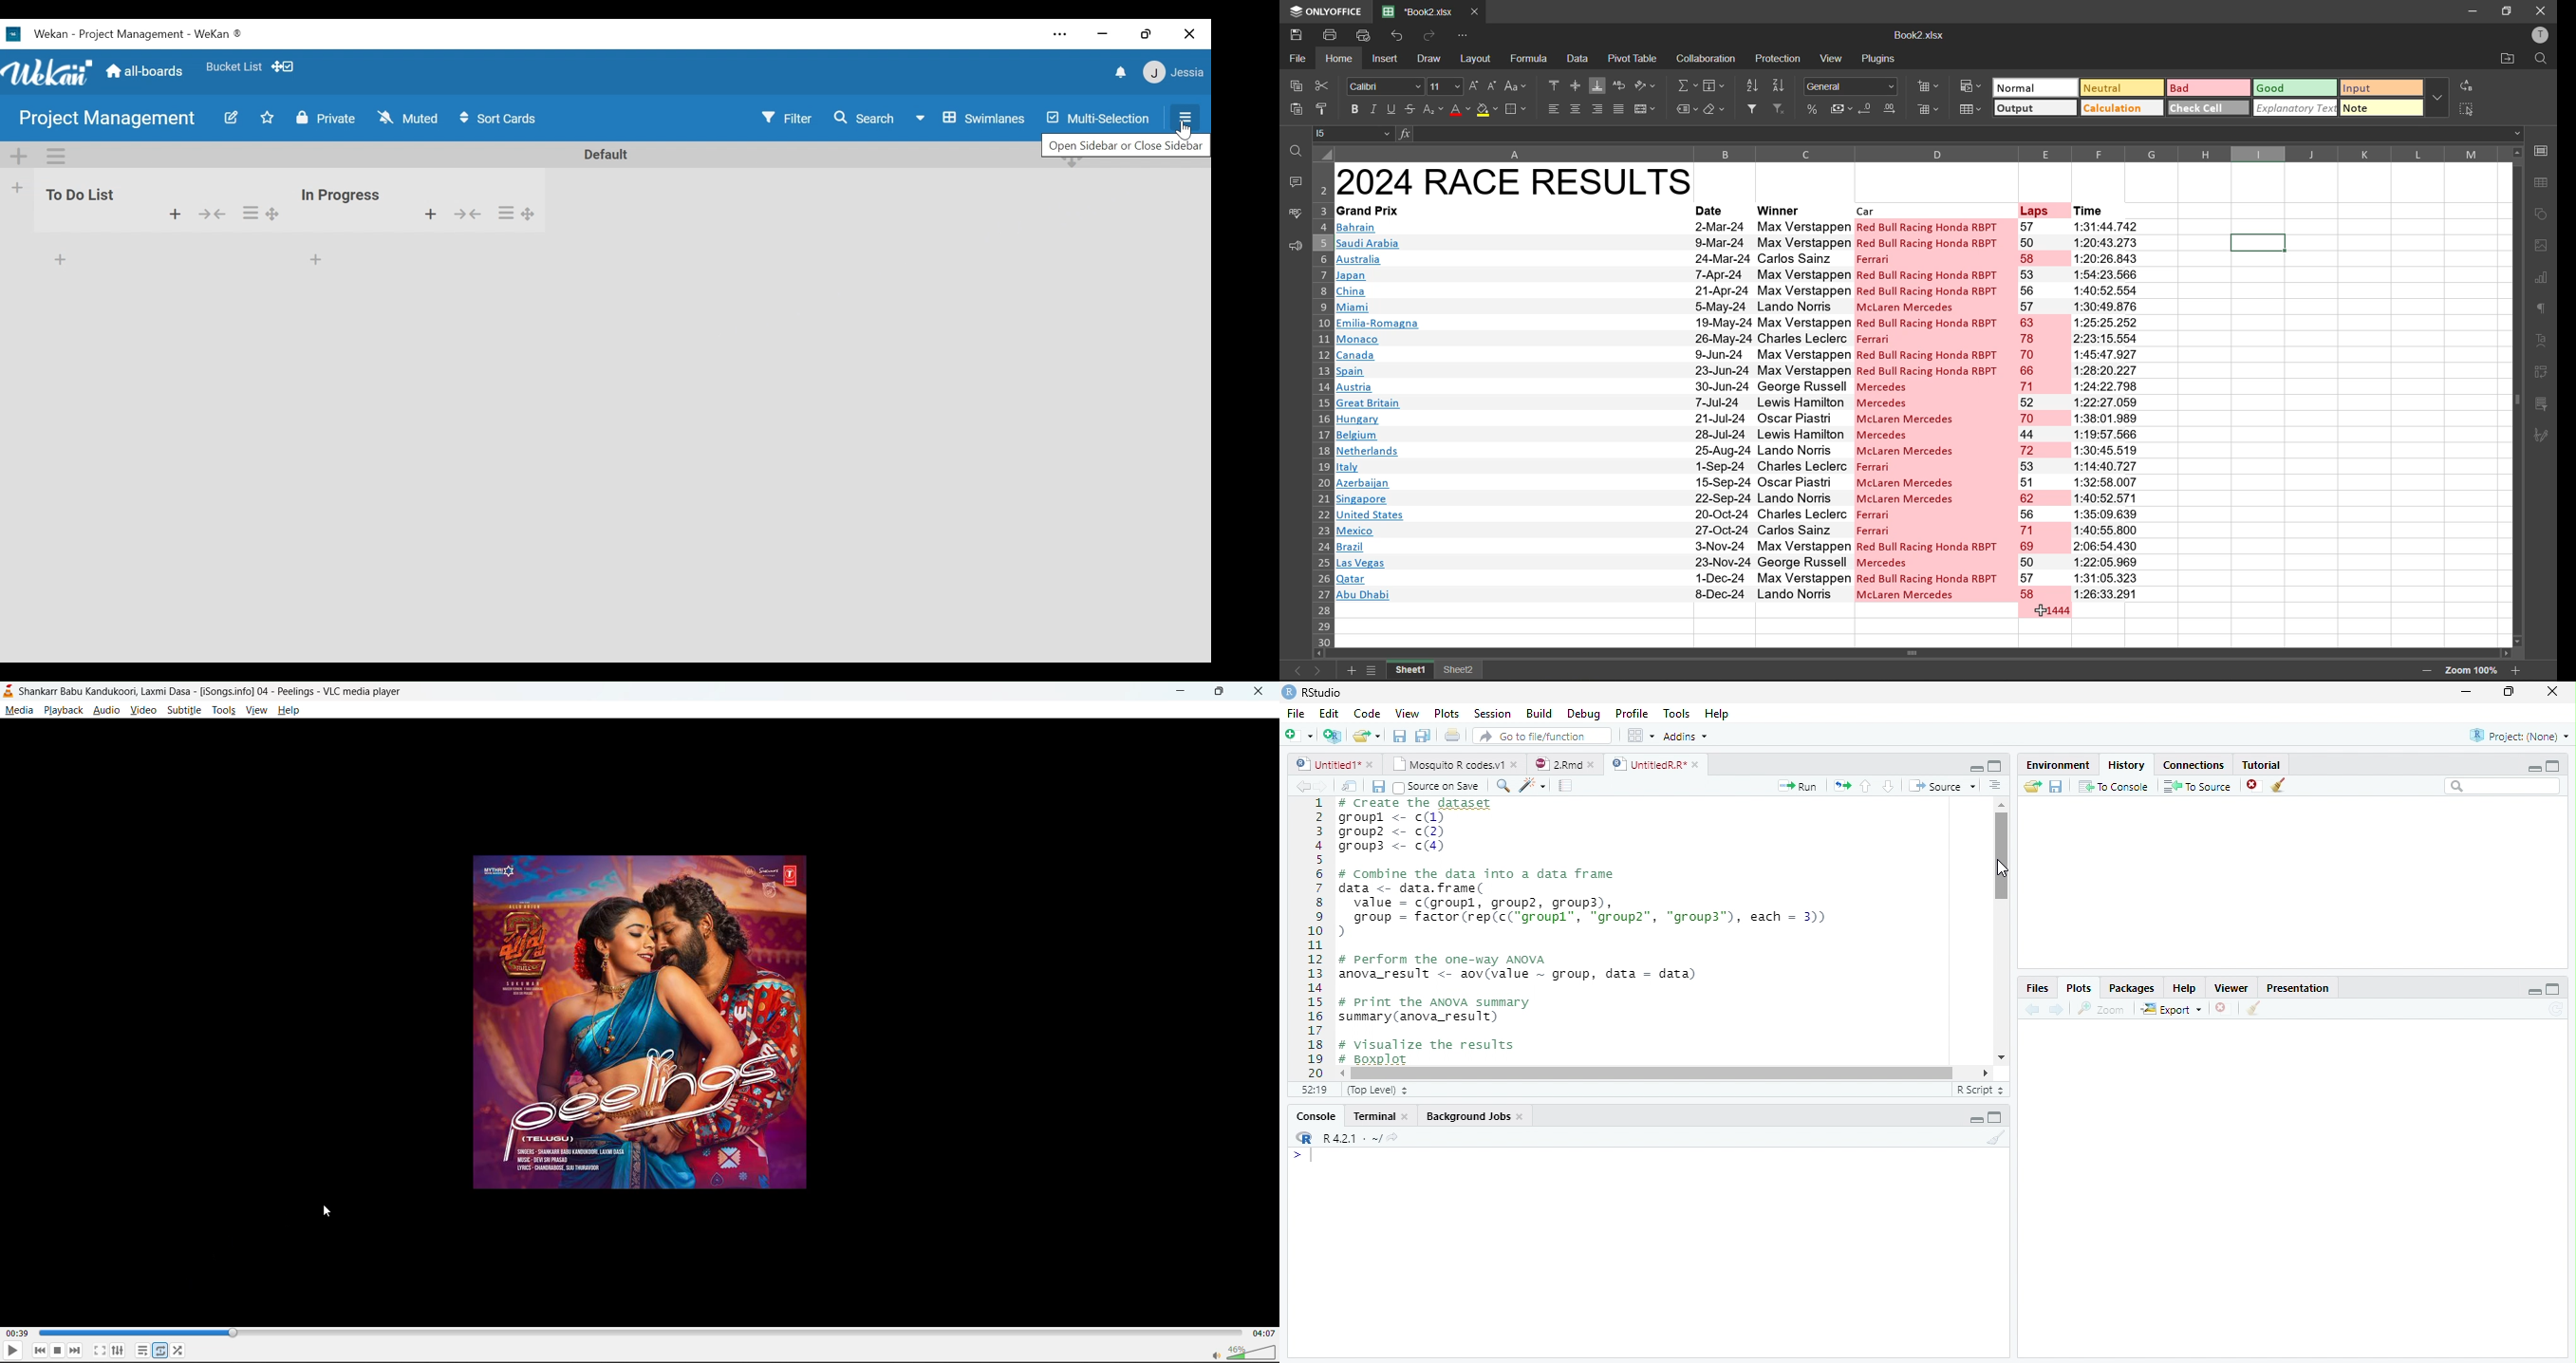 The height and width of the screenshot is (1372, 2576). What do you see at coordinates (1447, 714) in the screenshot?
I see `Plots` at bounding box center [1447, 714].